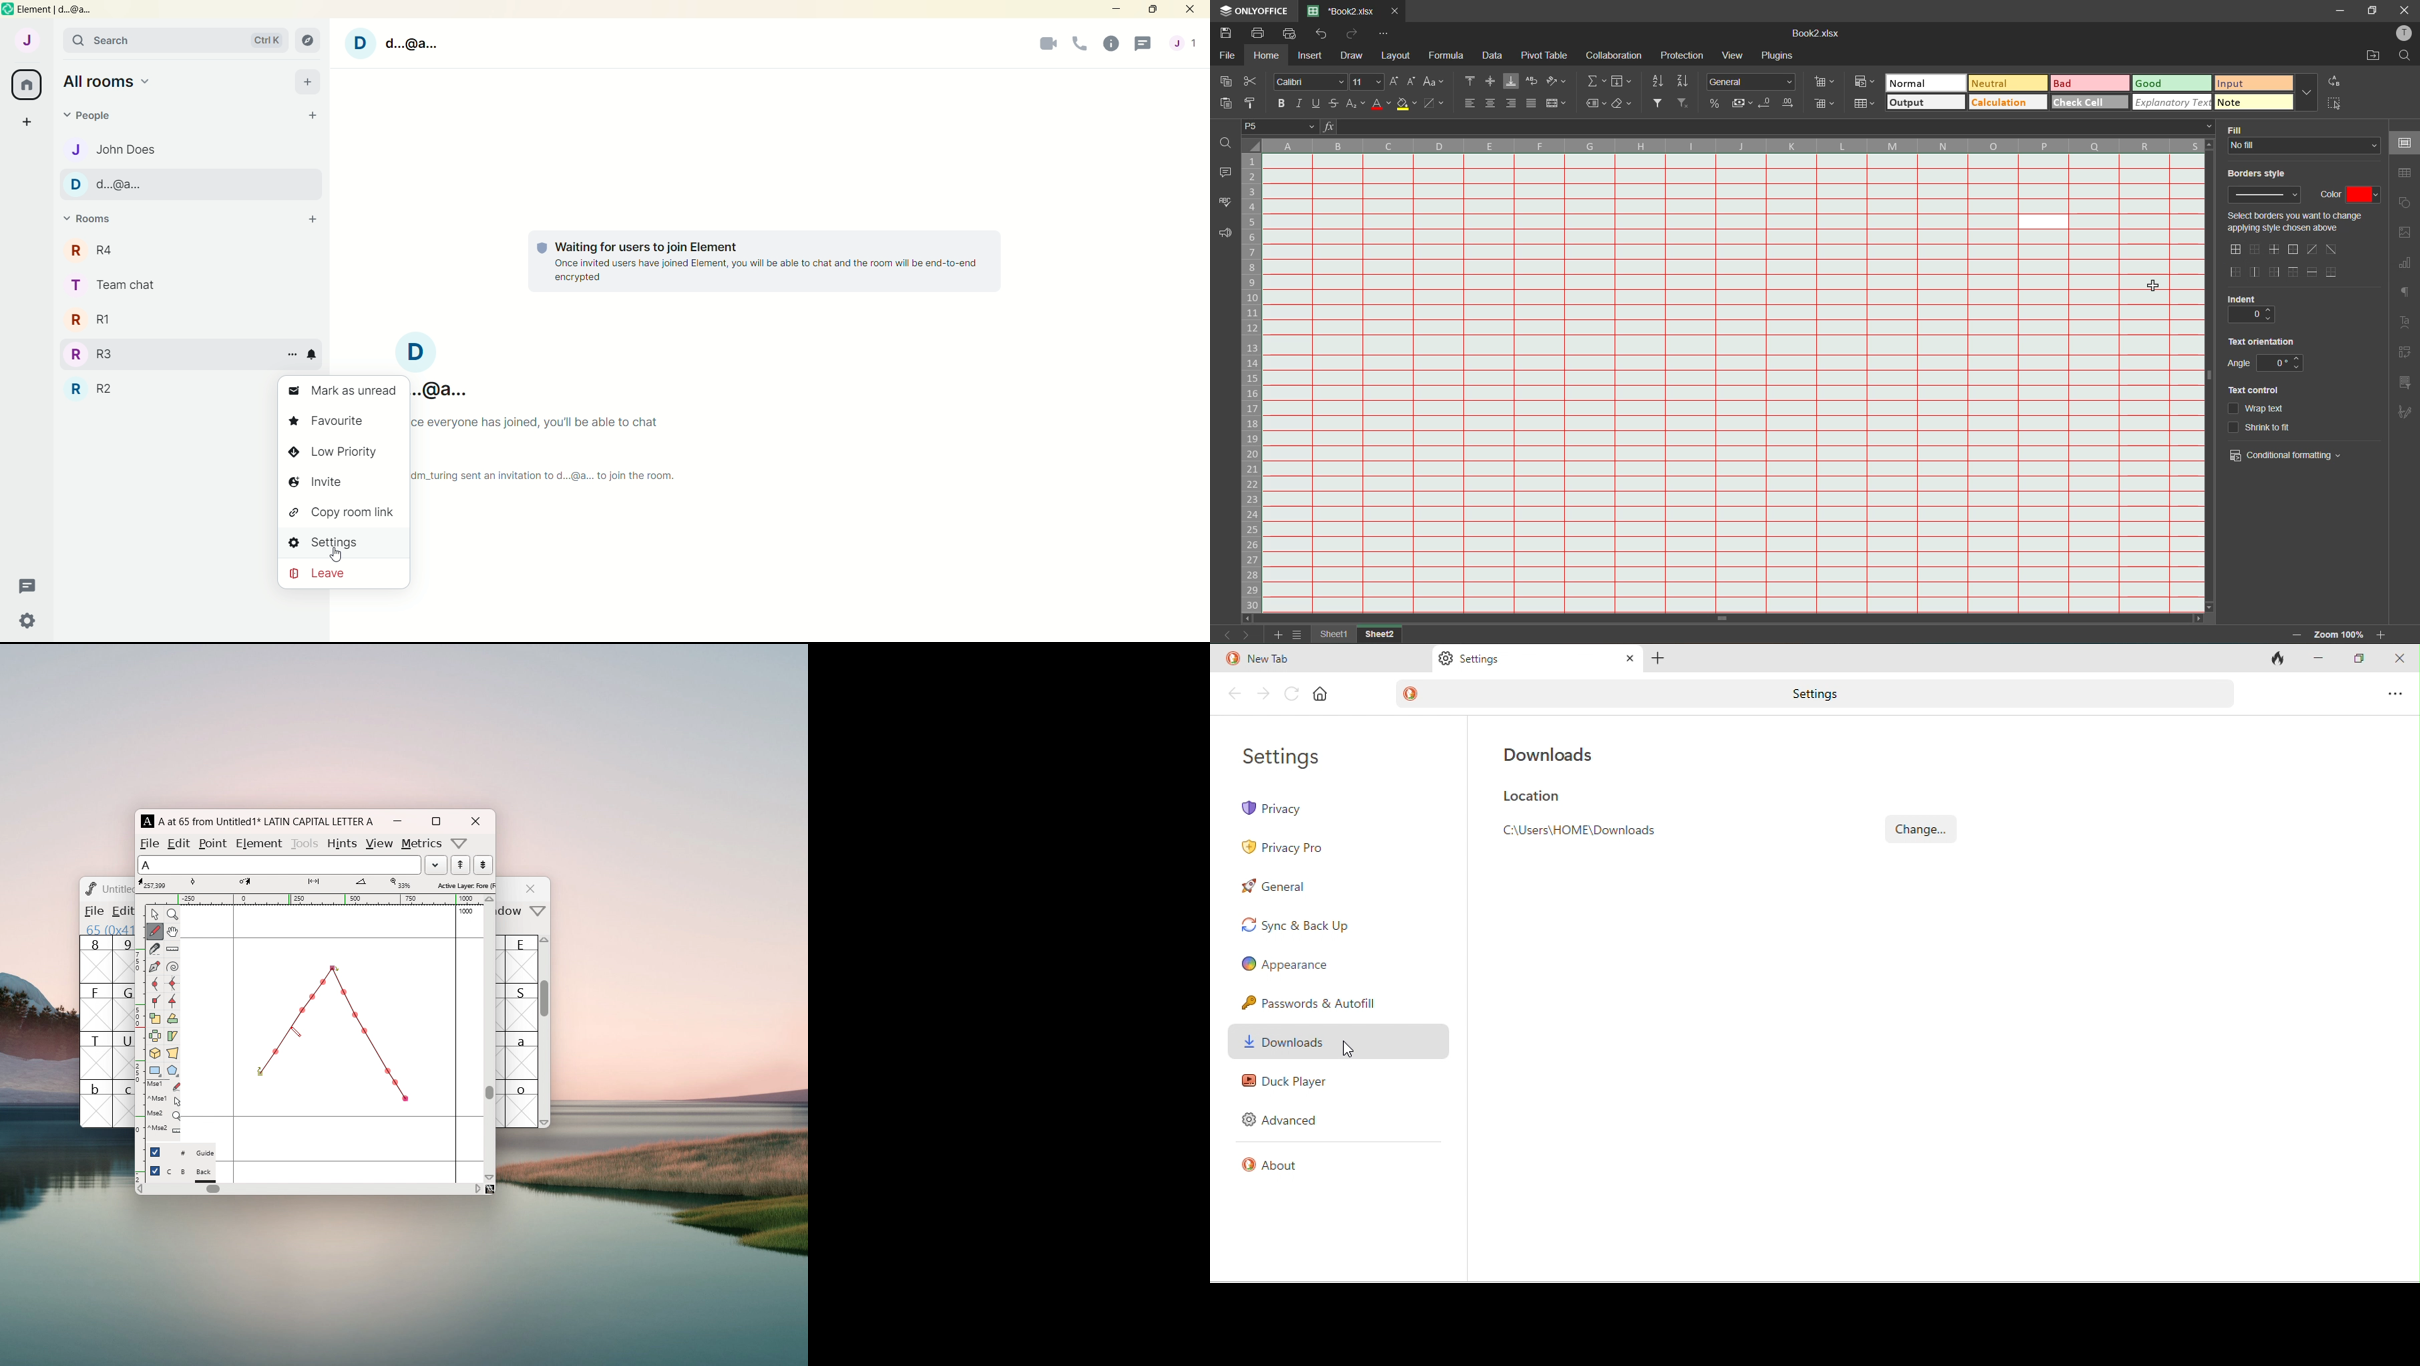 This screenshot has width=2436, height=1372. What do you see at coordinates (2406, 384) in the screenshot?
I see `slicer` at bounding box center [2406, 384].